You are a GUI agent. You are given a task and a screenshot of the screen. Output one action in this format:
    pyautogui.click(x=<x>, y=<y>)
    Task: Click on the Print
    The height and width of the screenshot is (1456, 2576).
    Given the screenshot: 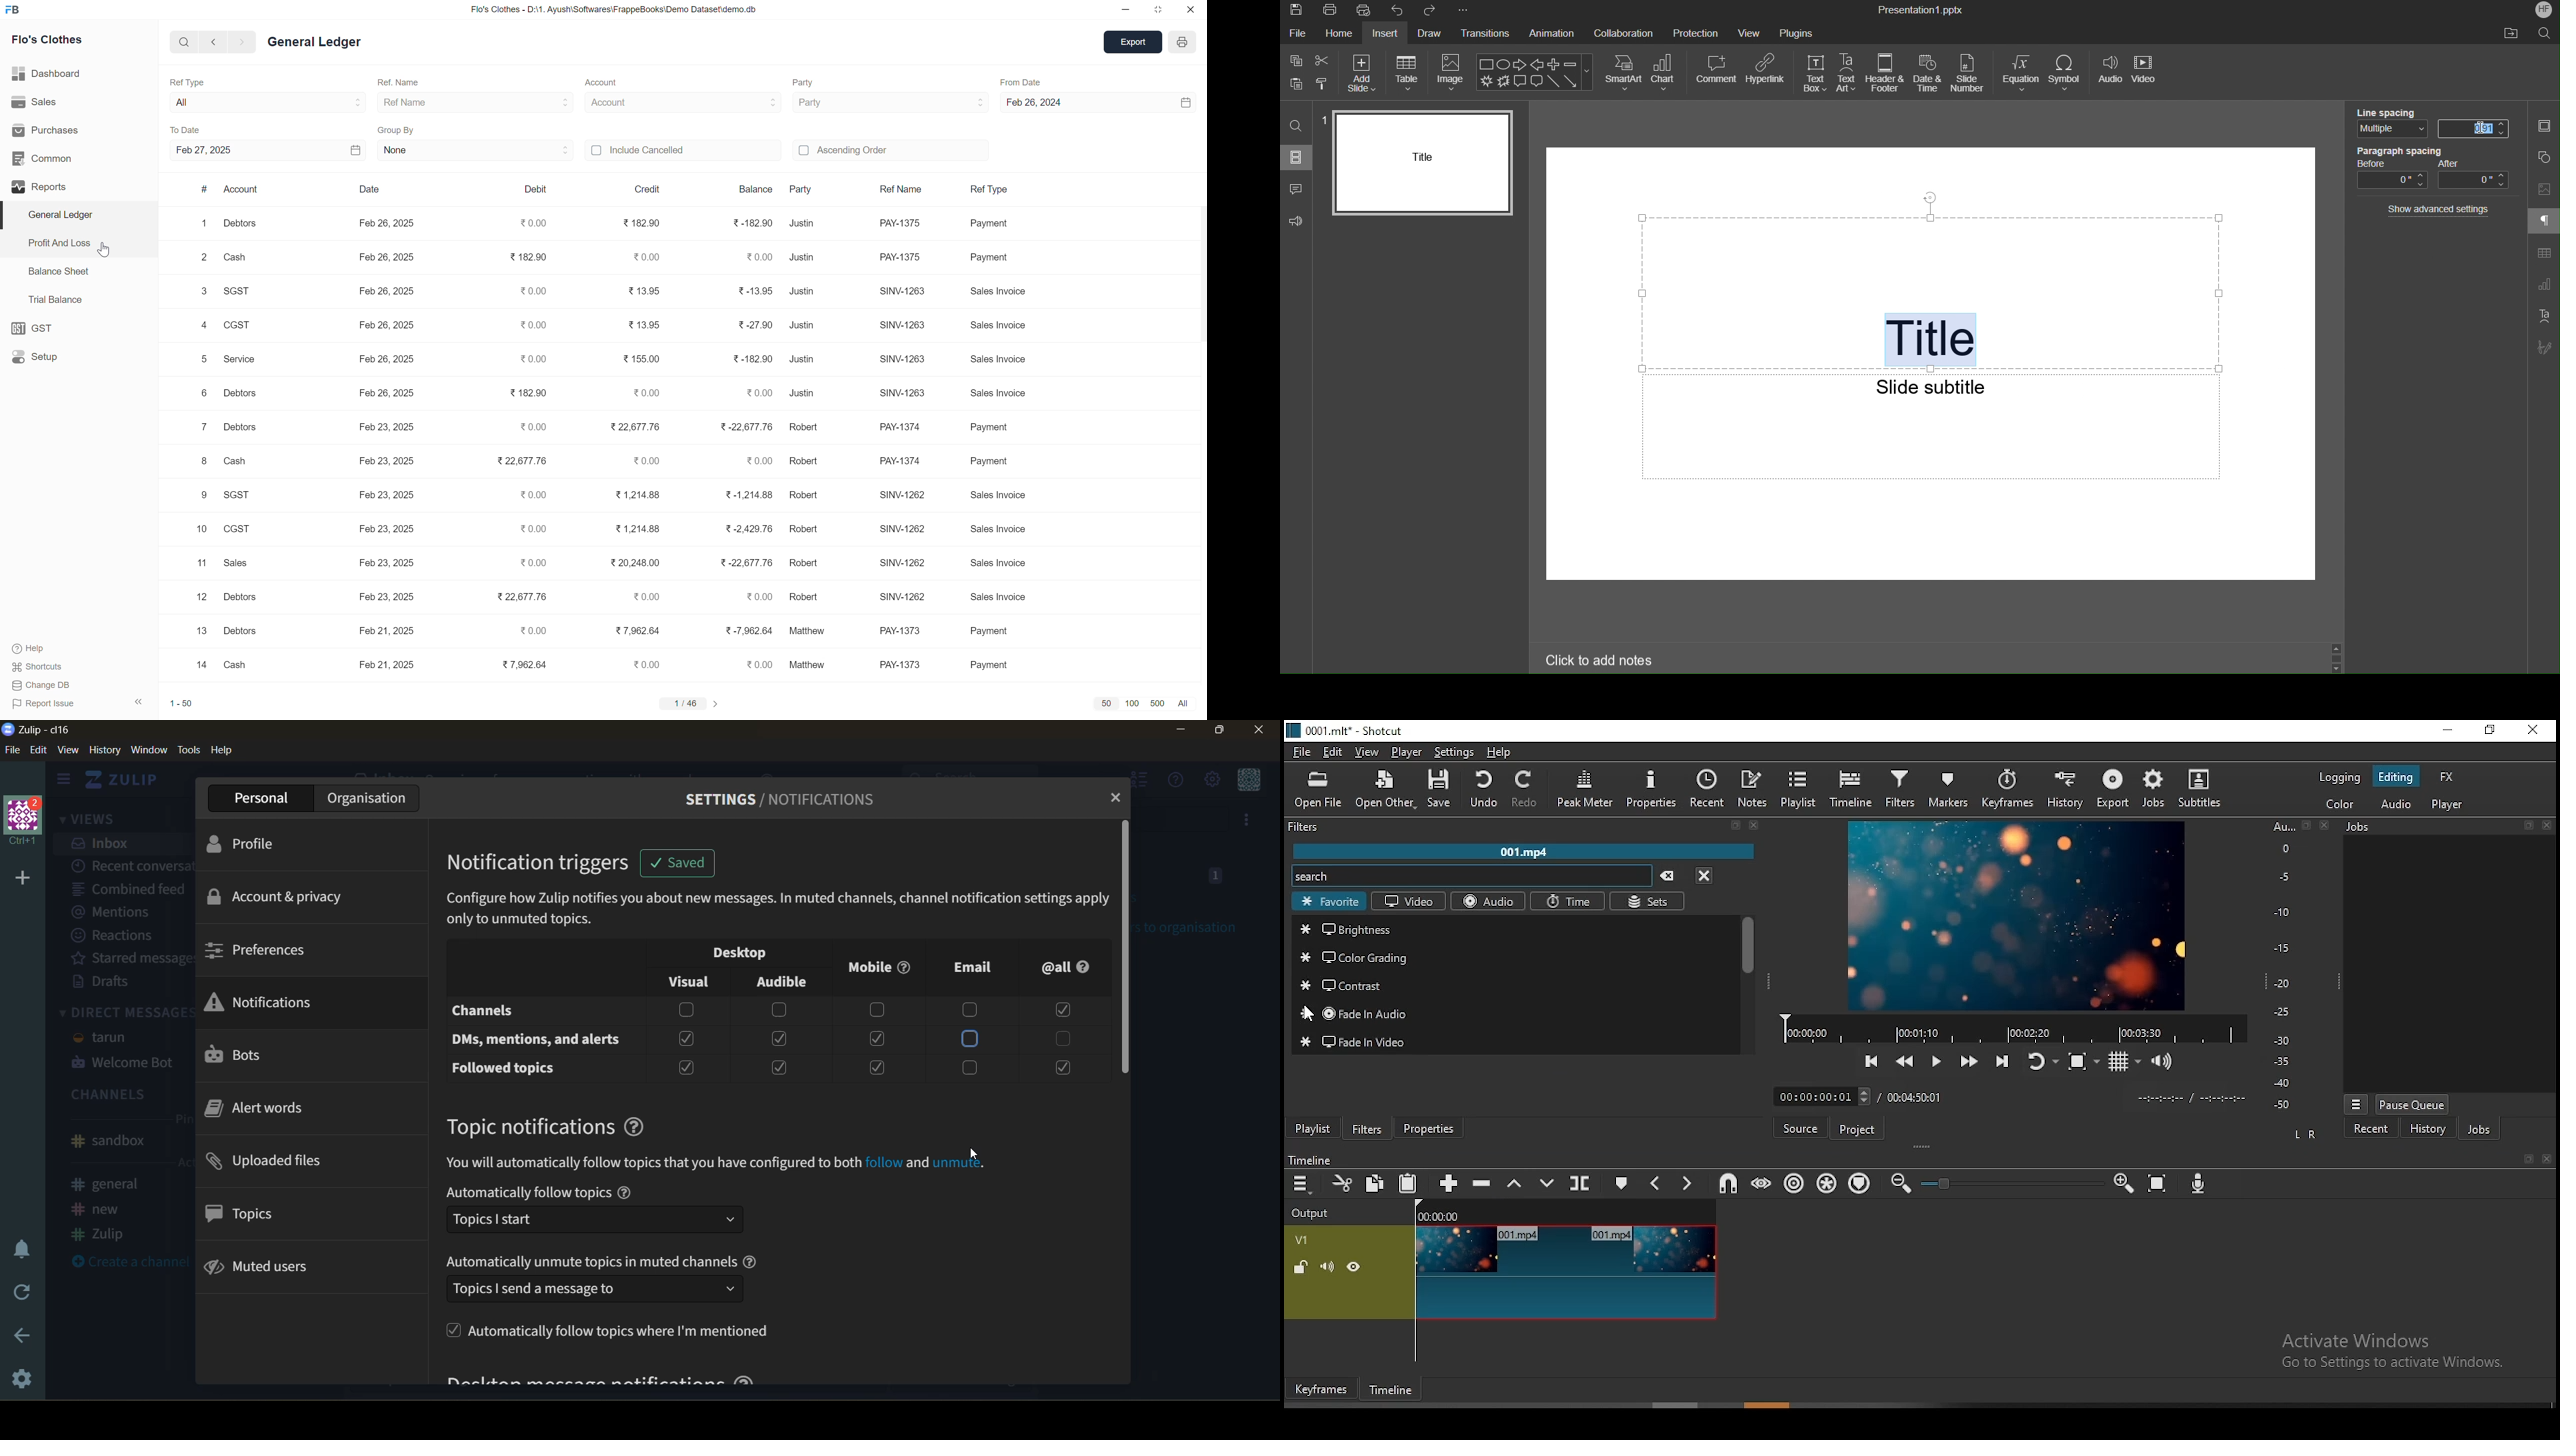 What is the action you would take?
    pyautogui.click(x=1329, y=11)
    